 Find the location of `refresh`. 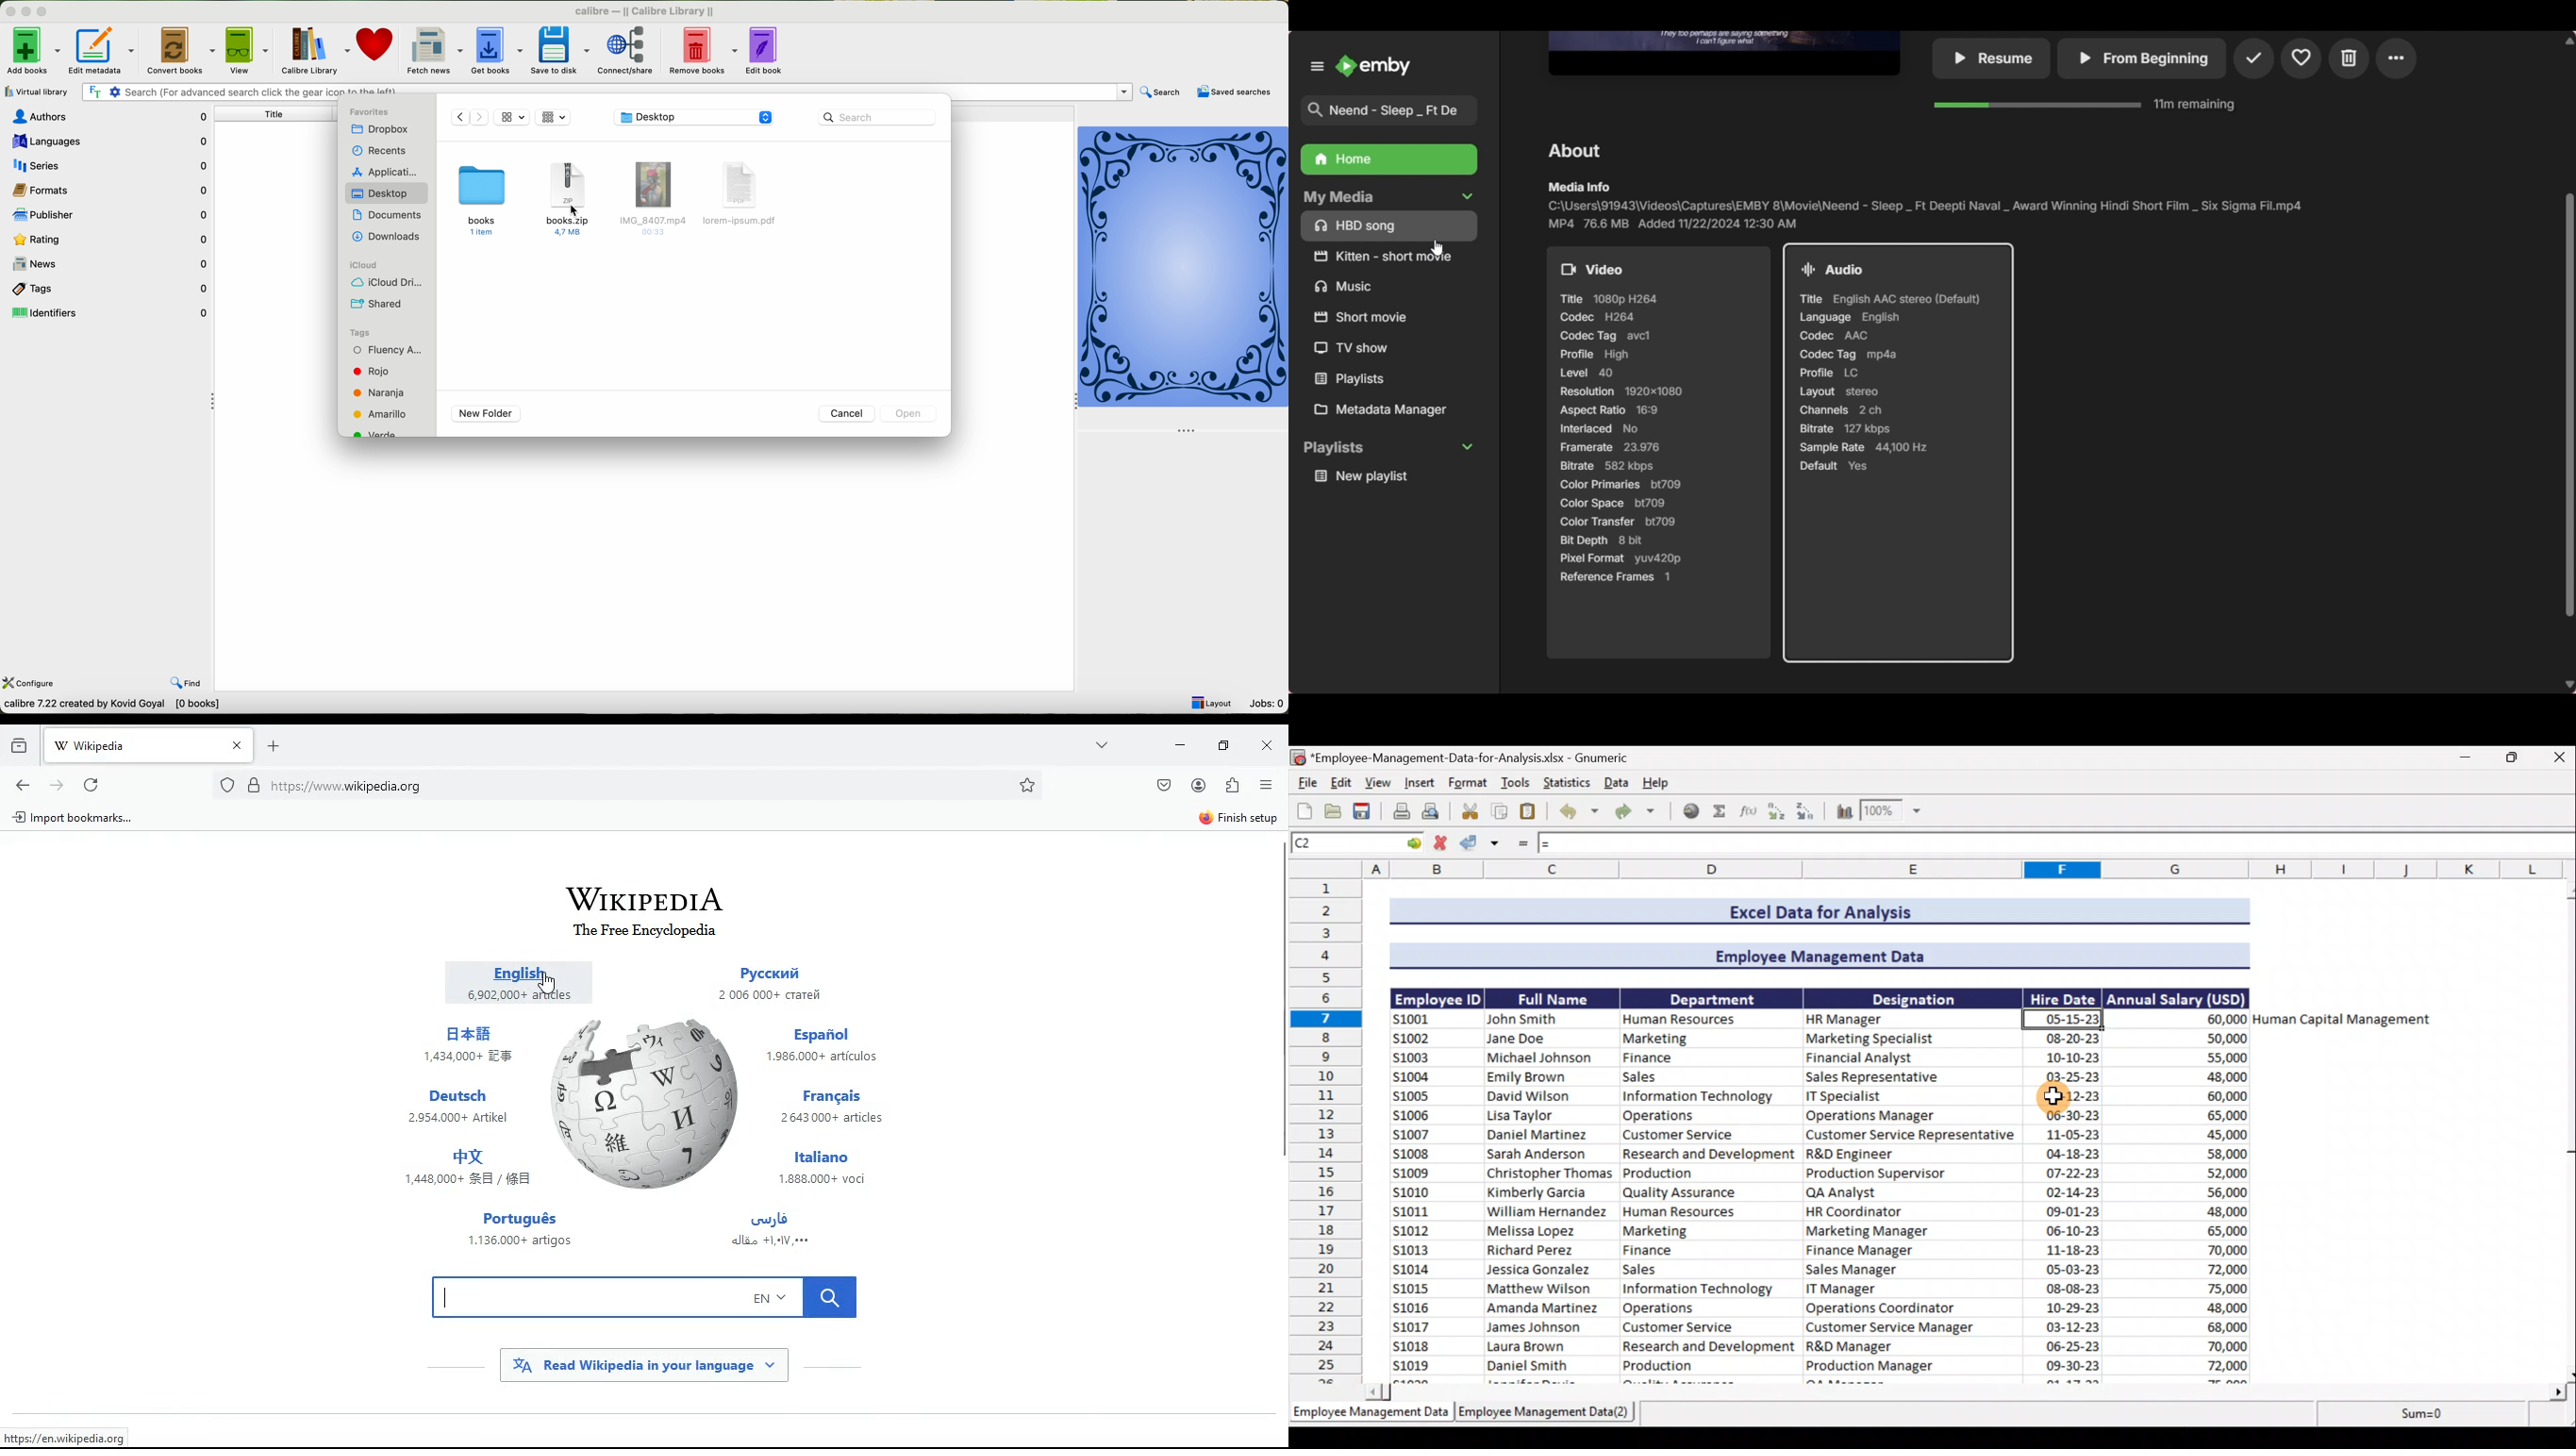

refresh is located at coordinates (91, 787).